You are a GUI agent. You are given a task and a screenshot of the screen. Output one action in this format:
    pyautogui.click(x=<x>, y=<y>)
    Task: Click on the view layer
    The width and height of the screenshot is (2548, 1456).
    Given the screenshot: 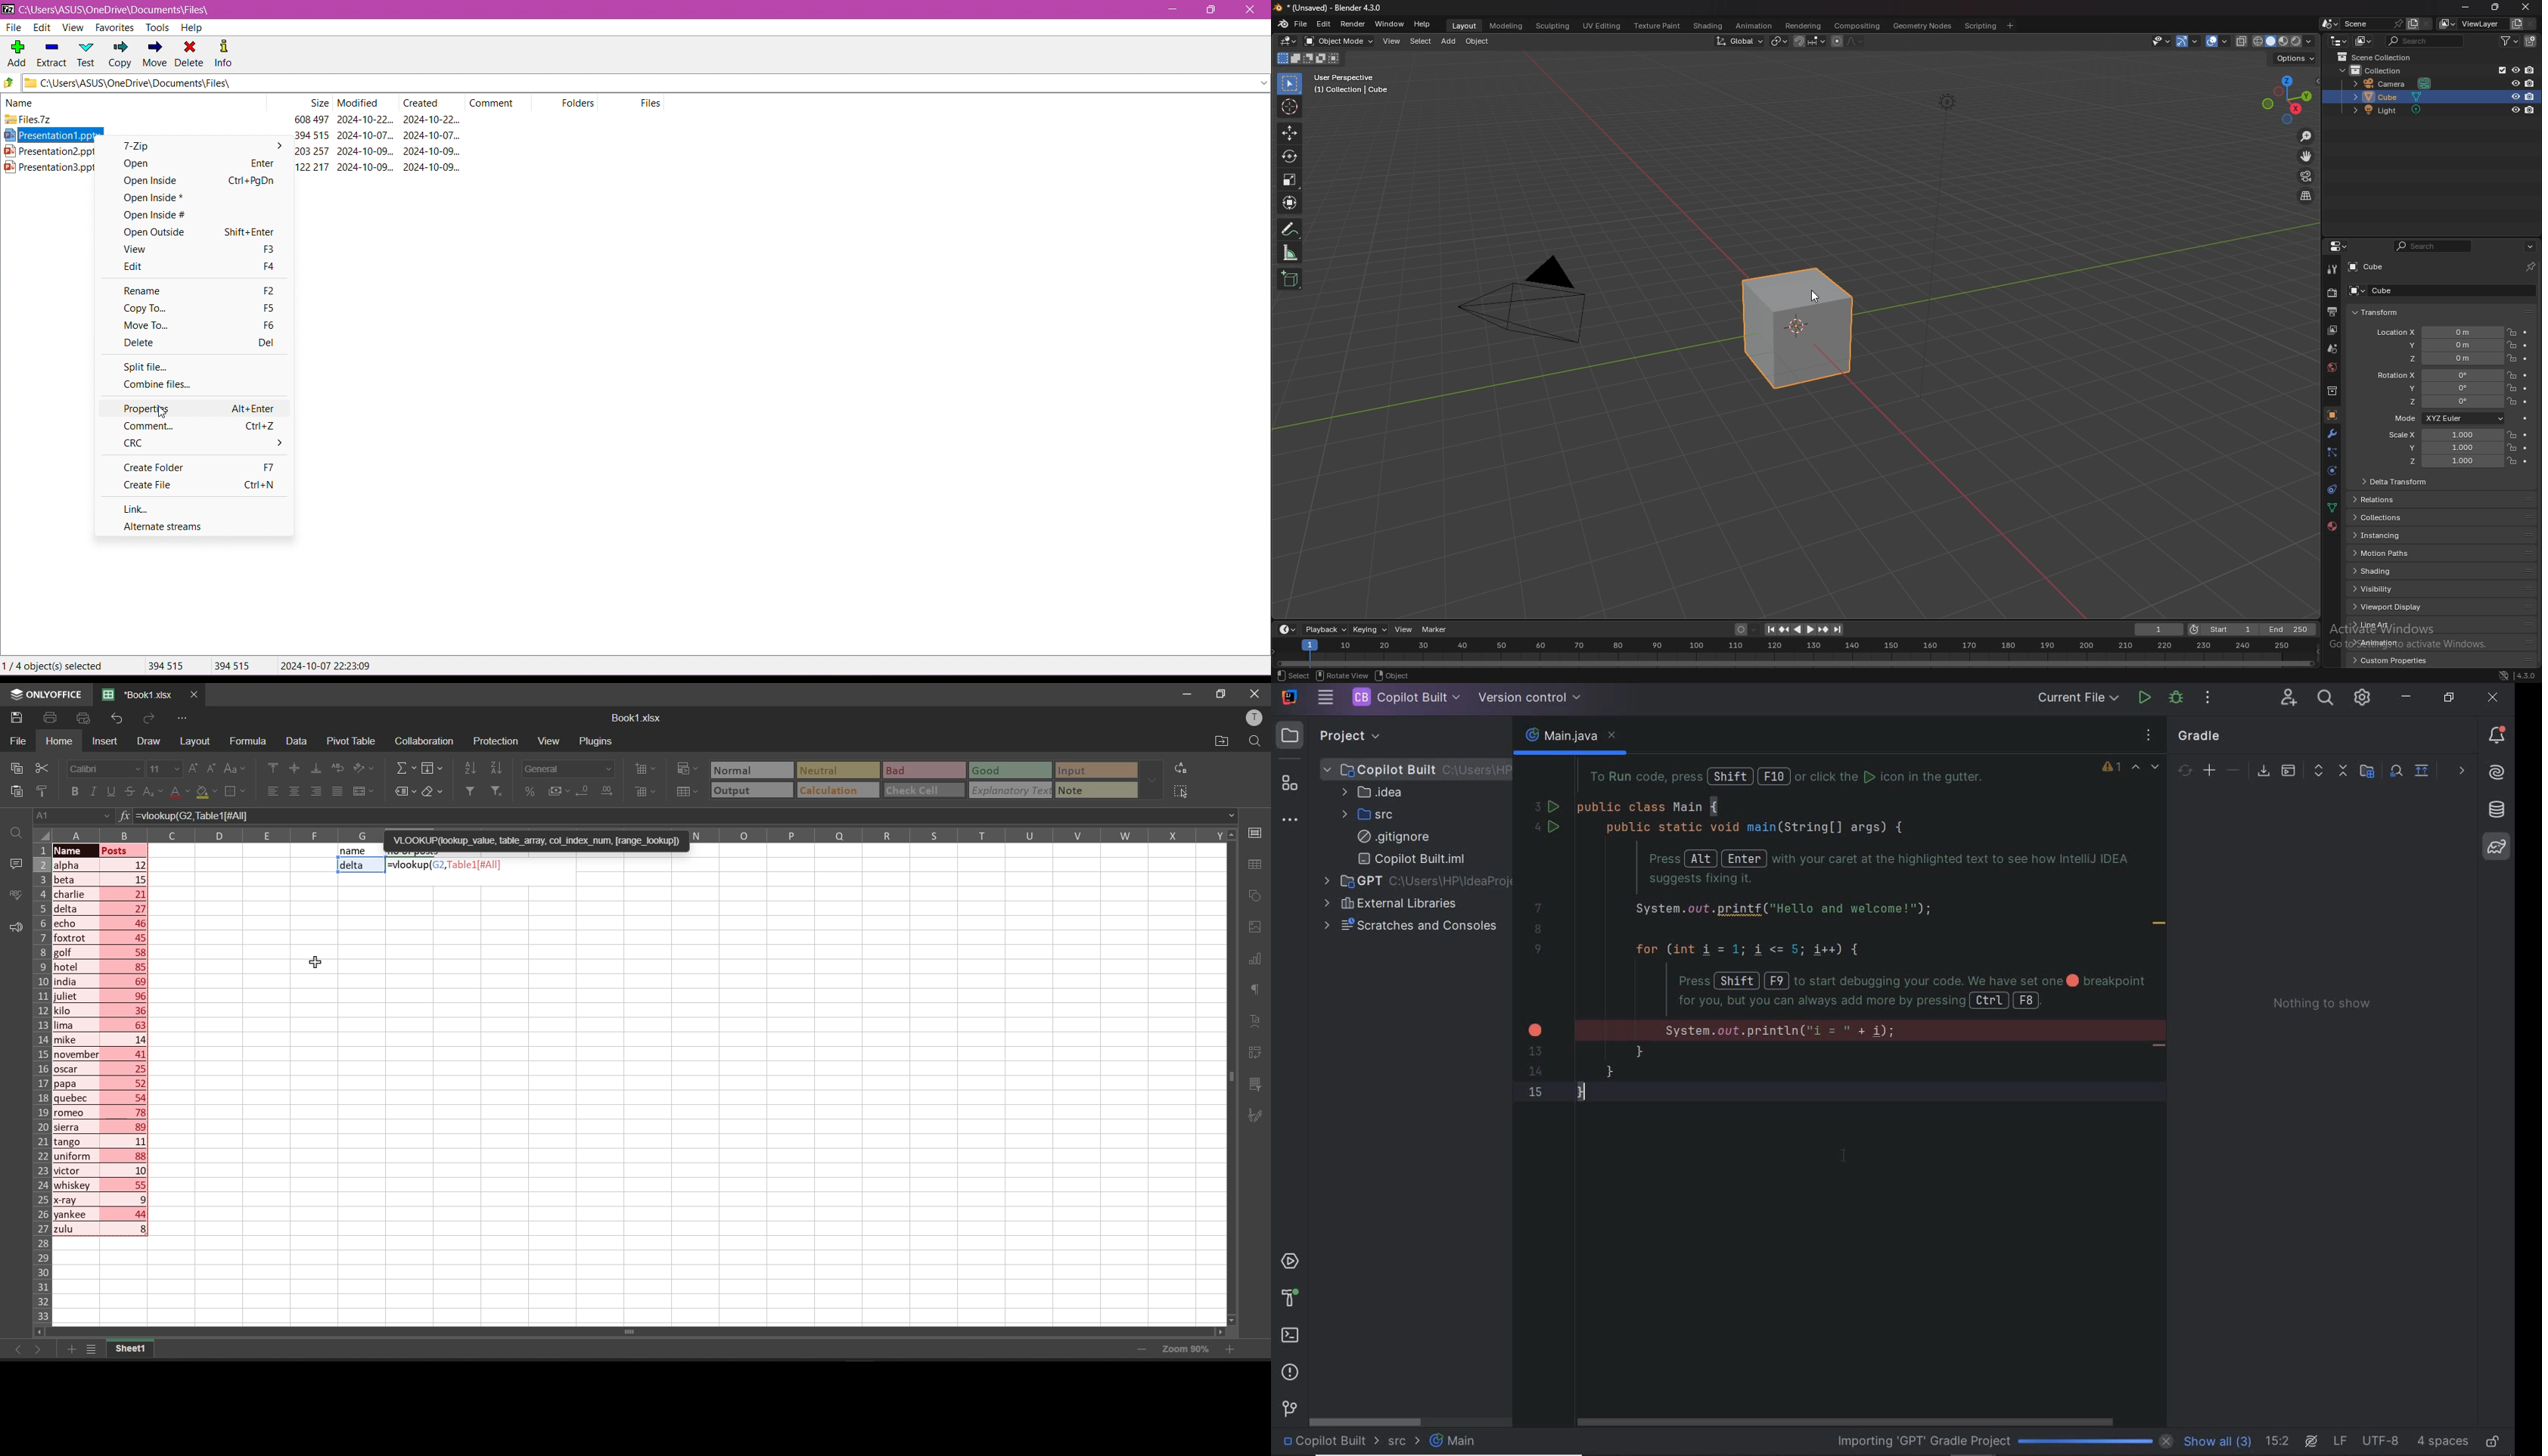 What is the action you would take?
    pyautogui.click(x=2469, y=23)
    